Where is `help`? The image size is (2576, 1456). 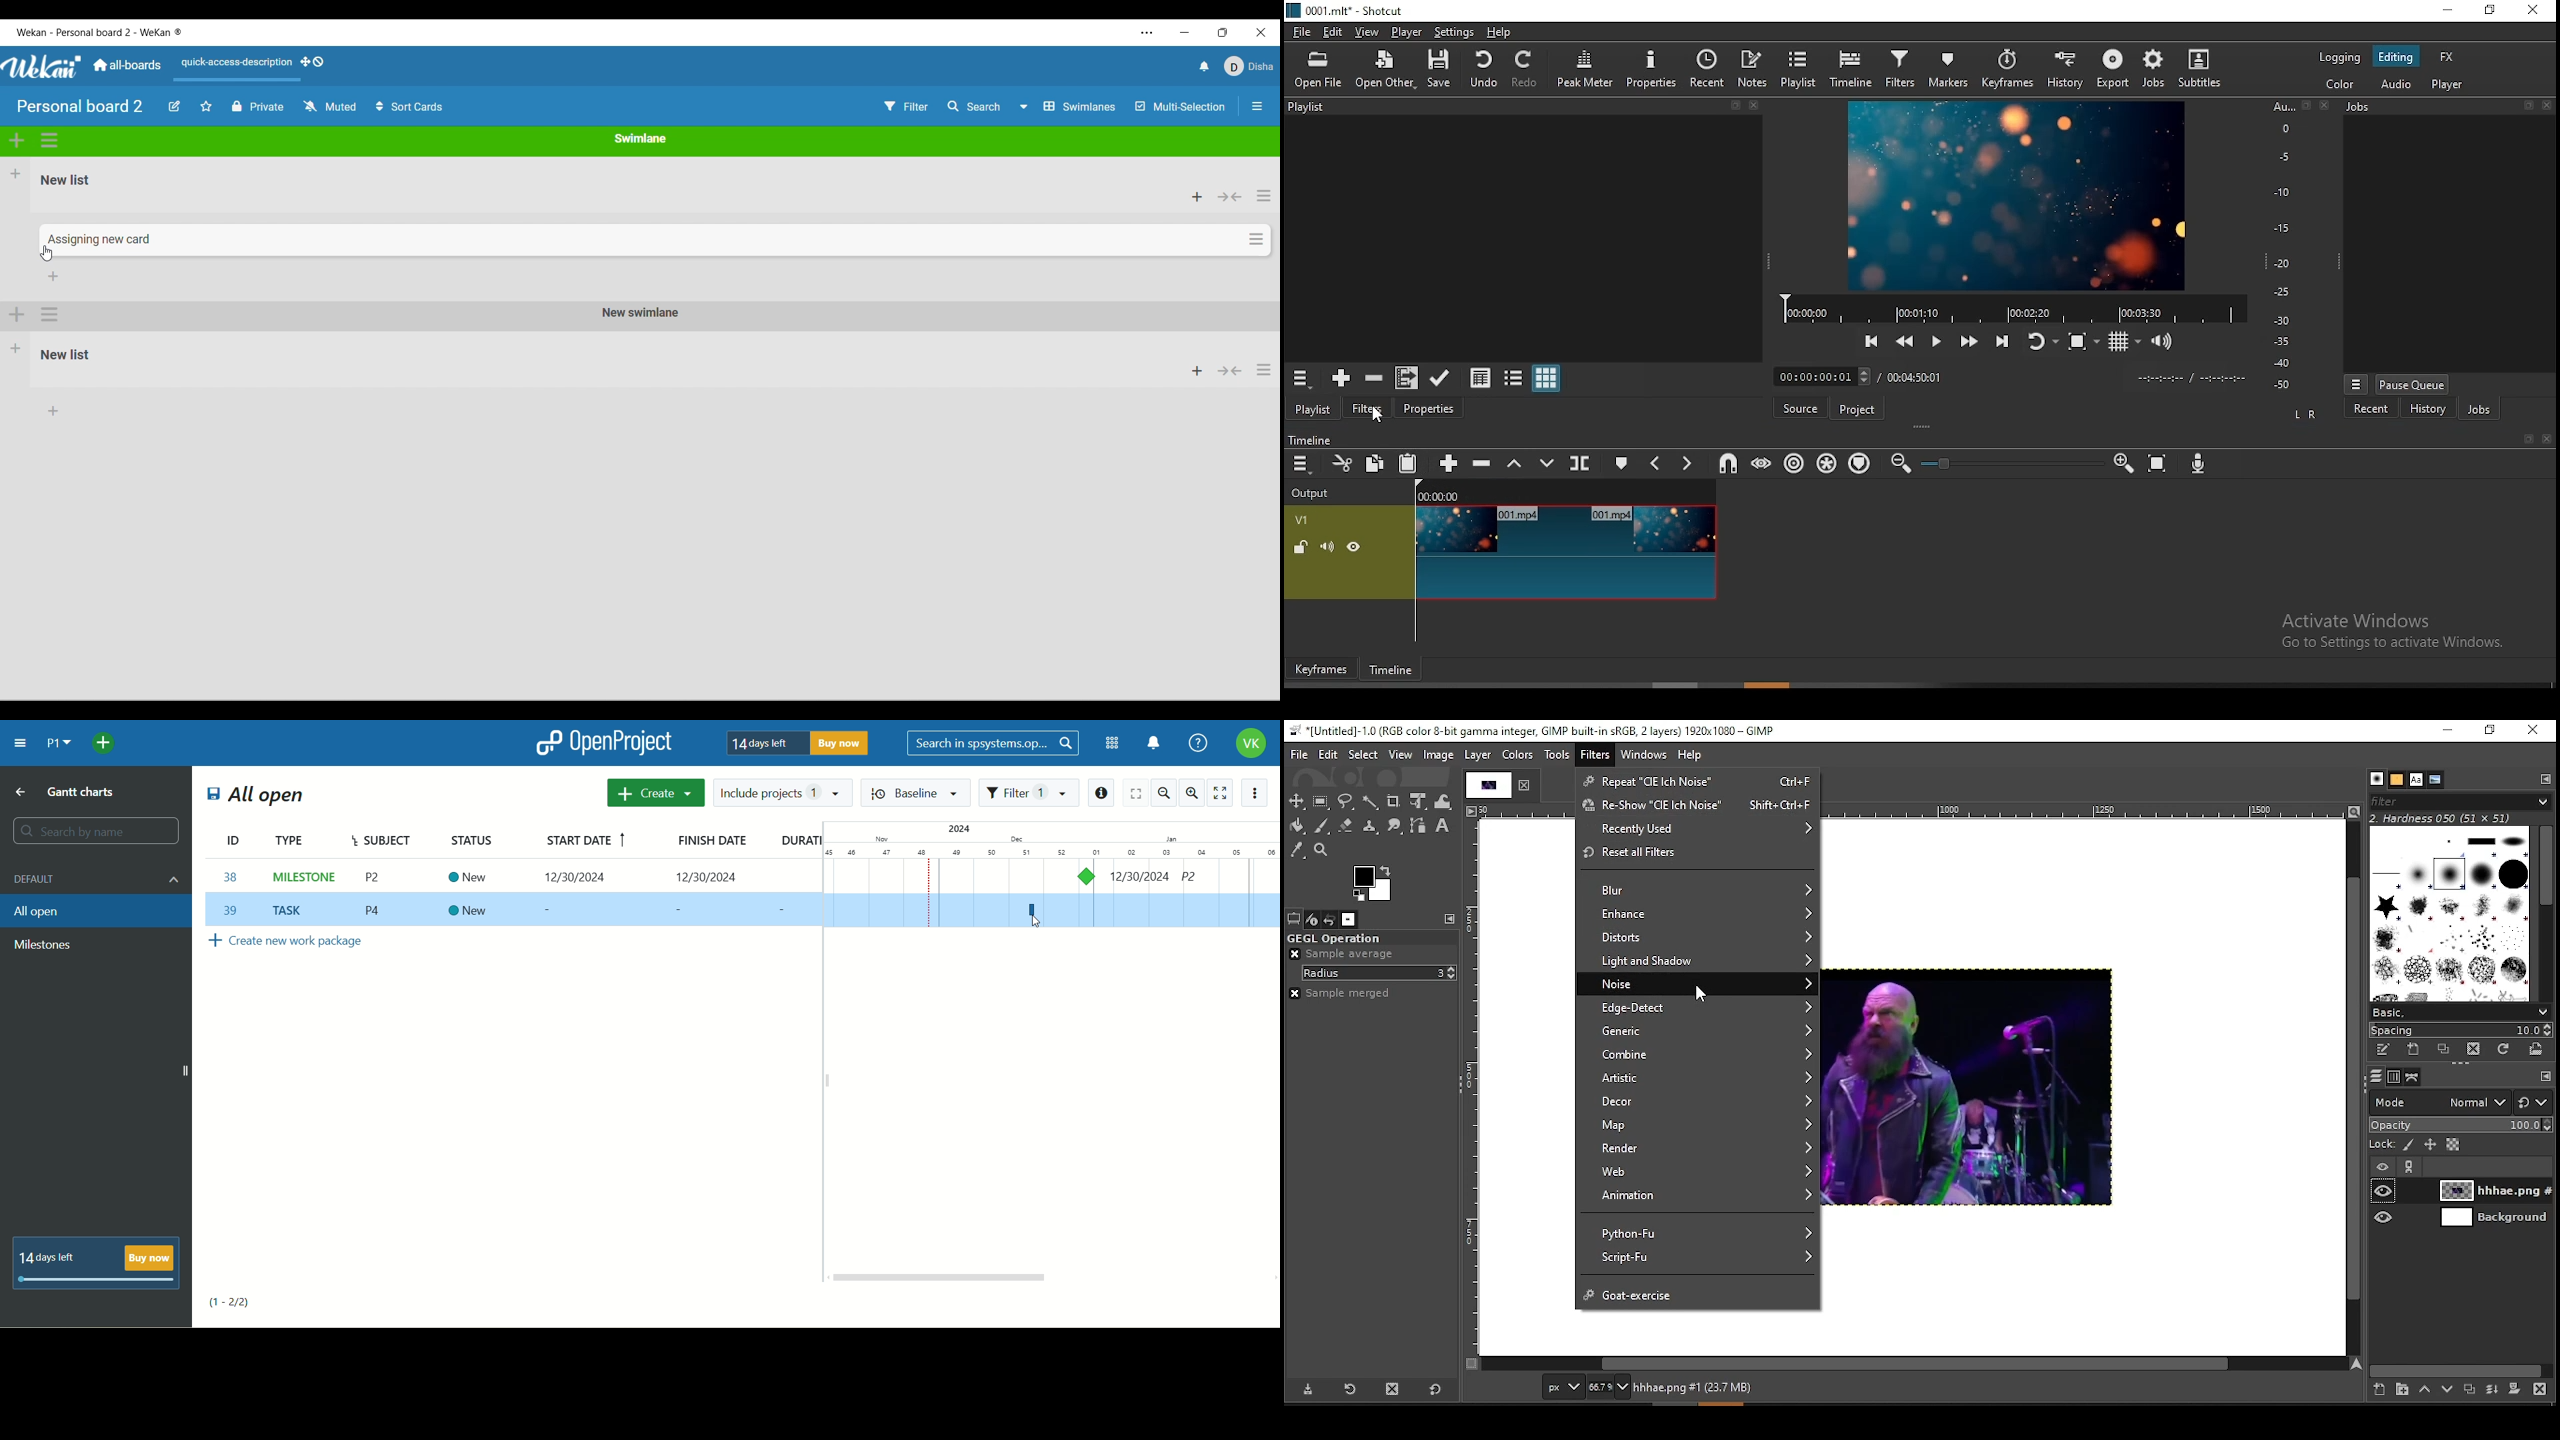
help is located at coordinates (1504, 32).